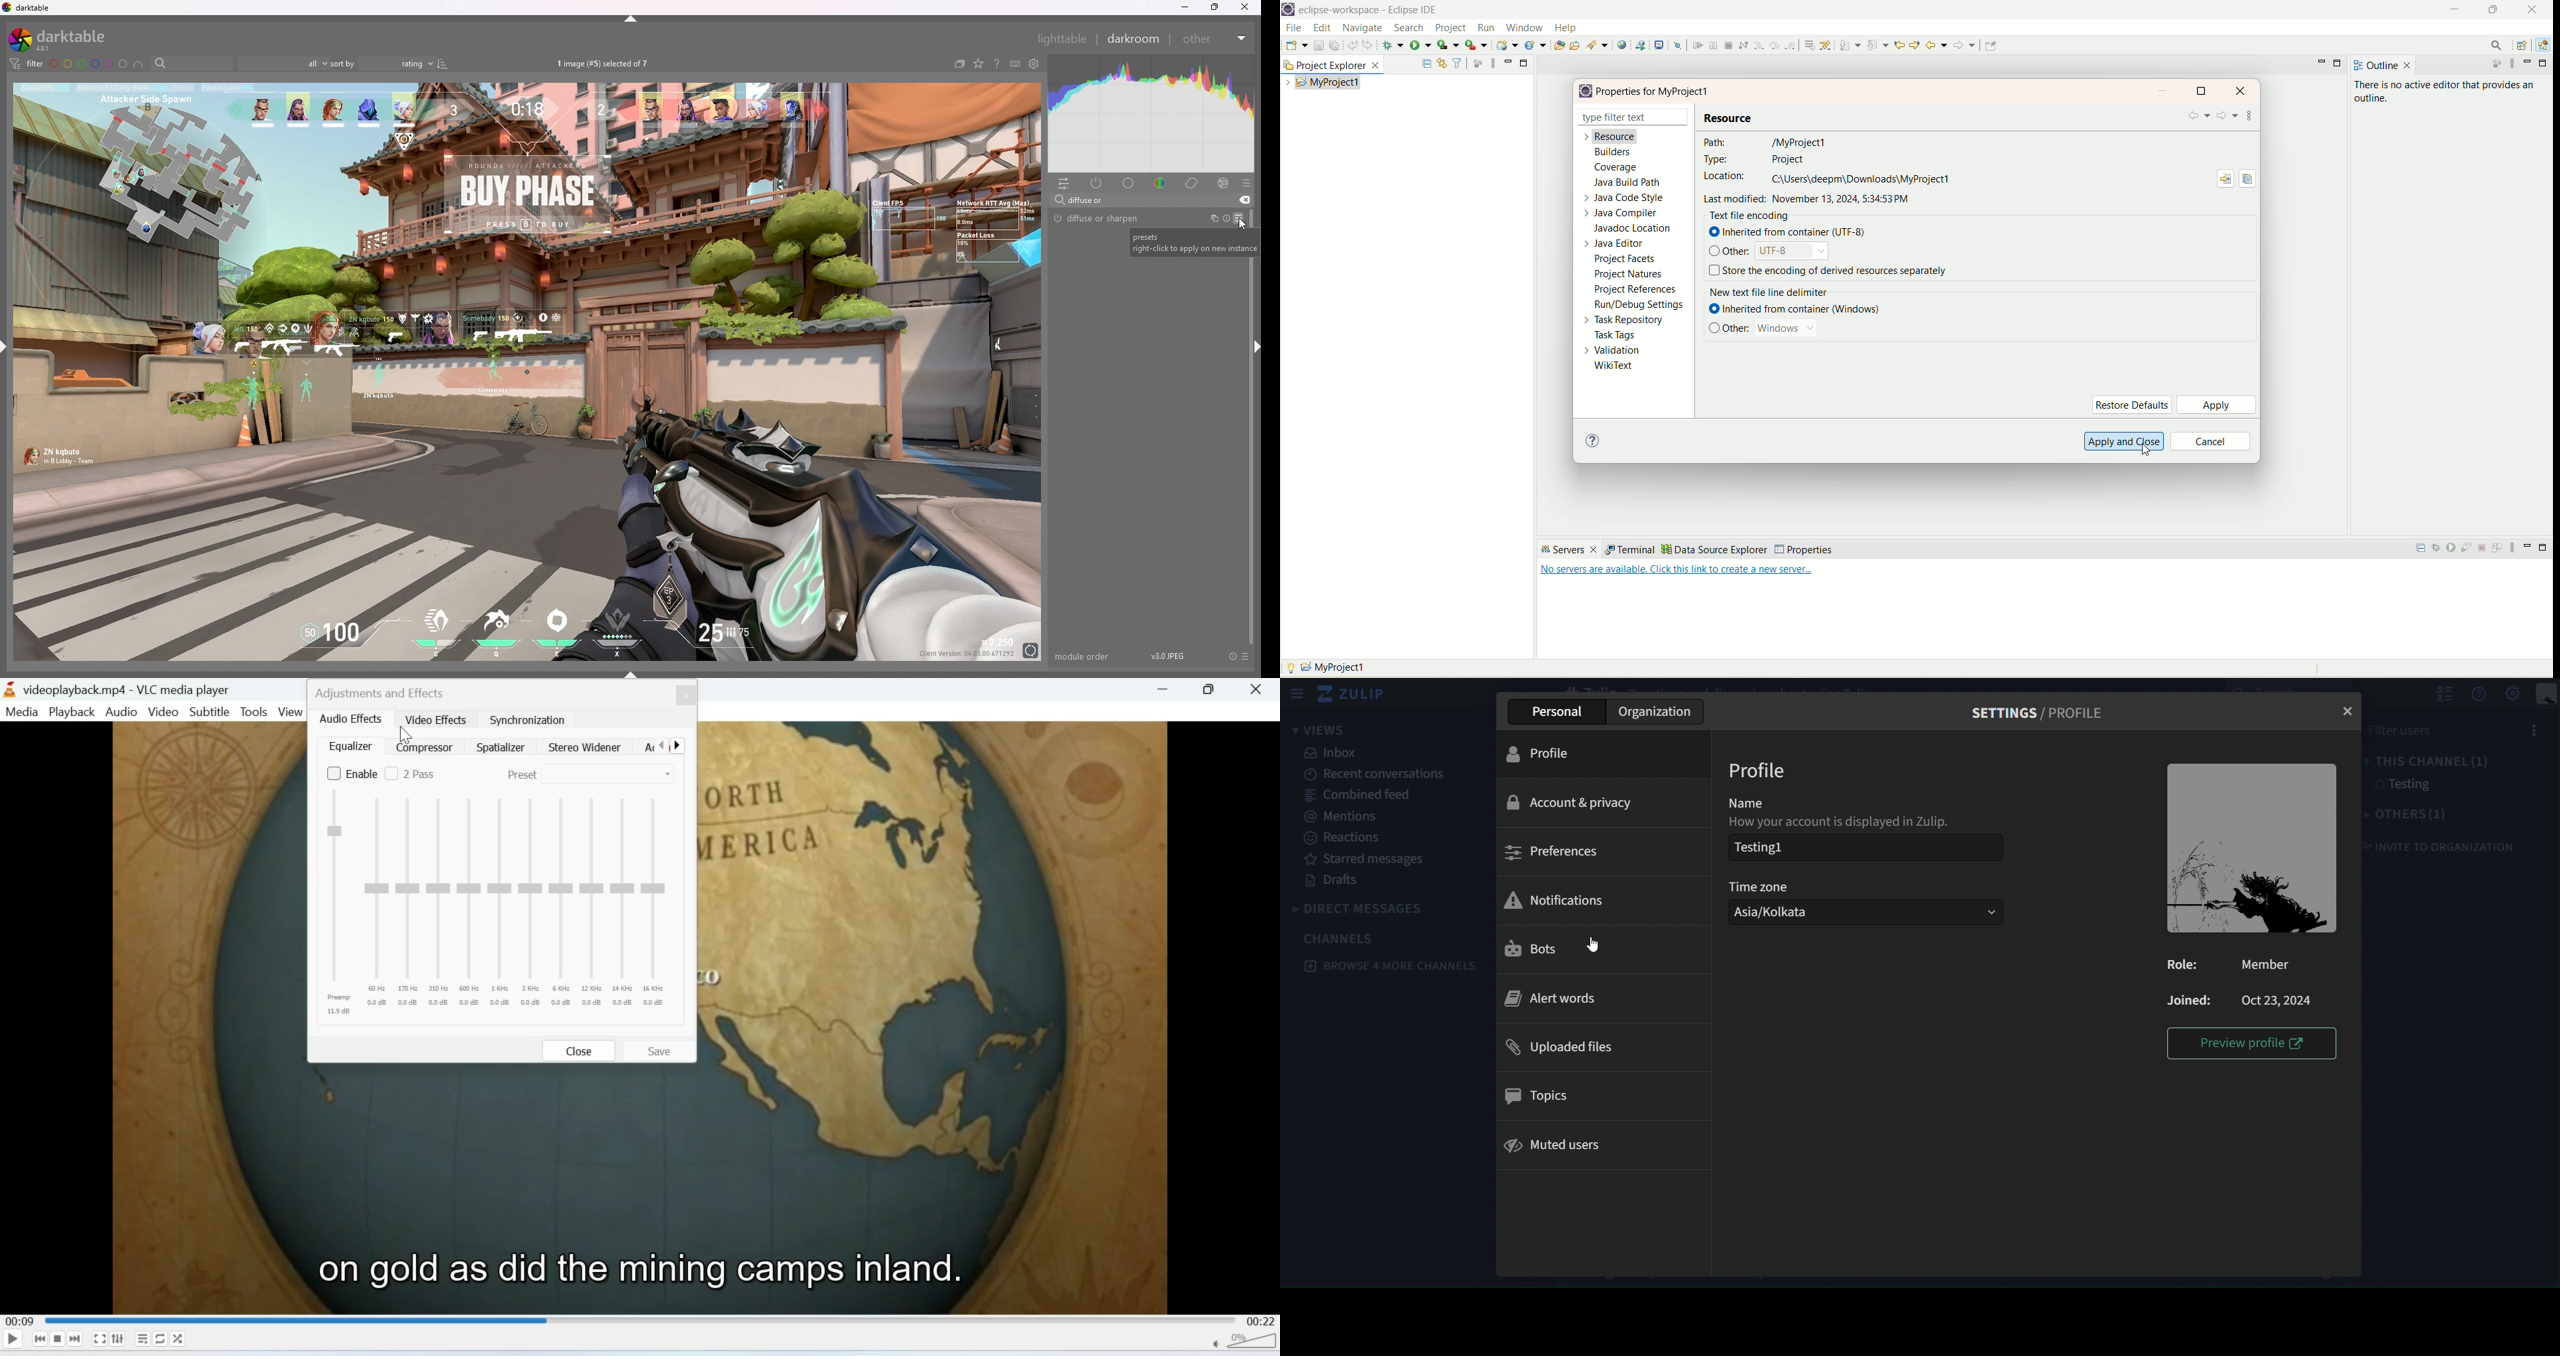 Image resolution: width=2576 pixels, height=1372 pixels. What do you see at coordinates (1257, 690) in the screenshot?
I see `Close` at bounding box center [1257, 690].